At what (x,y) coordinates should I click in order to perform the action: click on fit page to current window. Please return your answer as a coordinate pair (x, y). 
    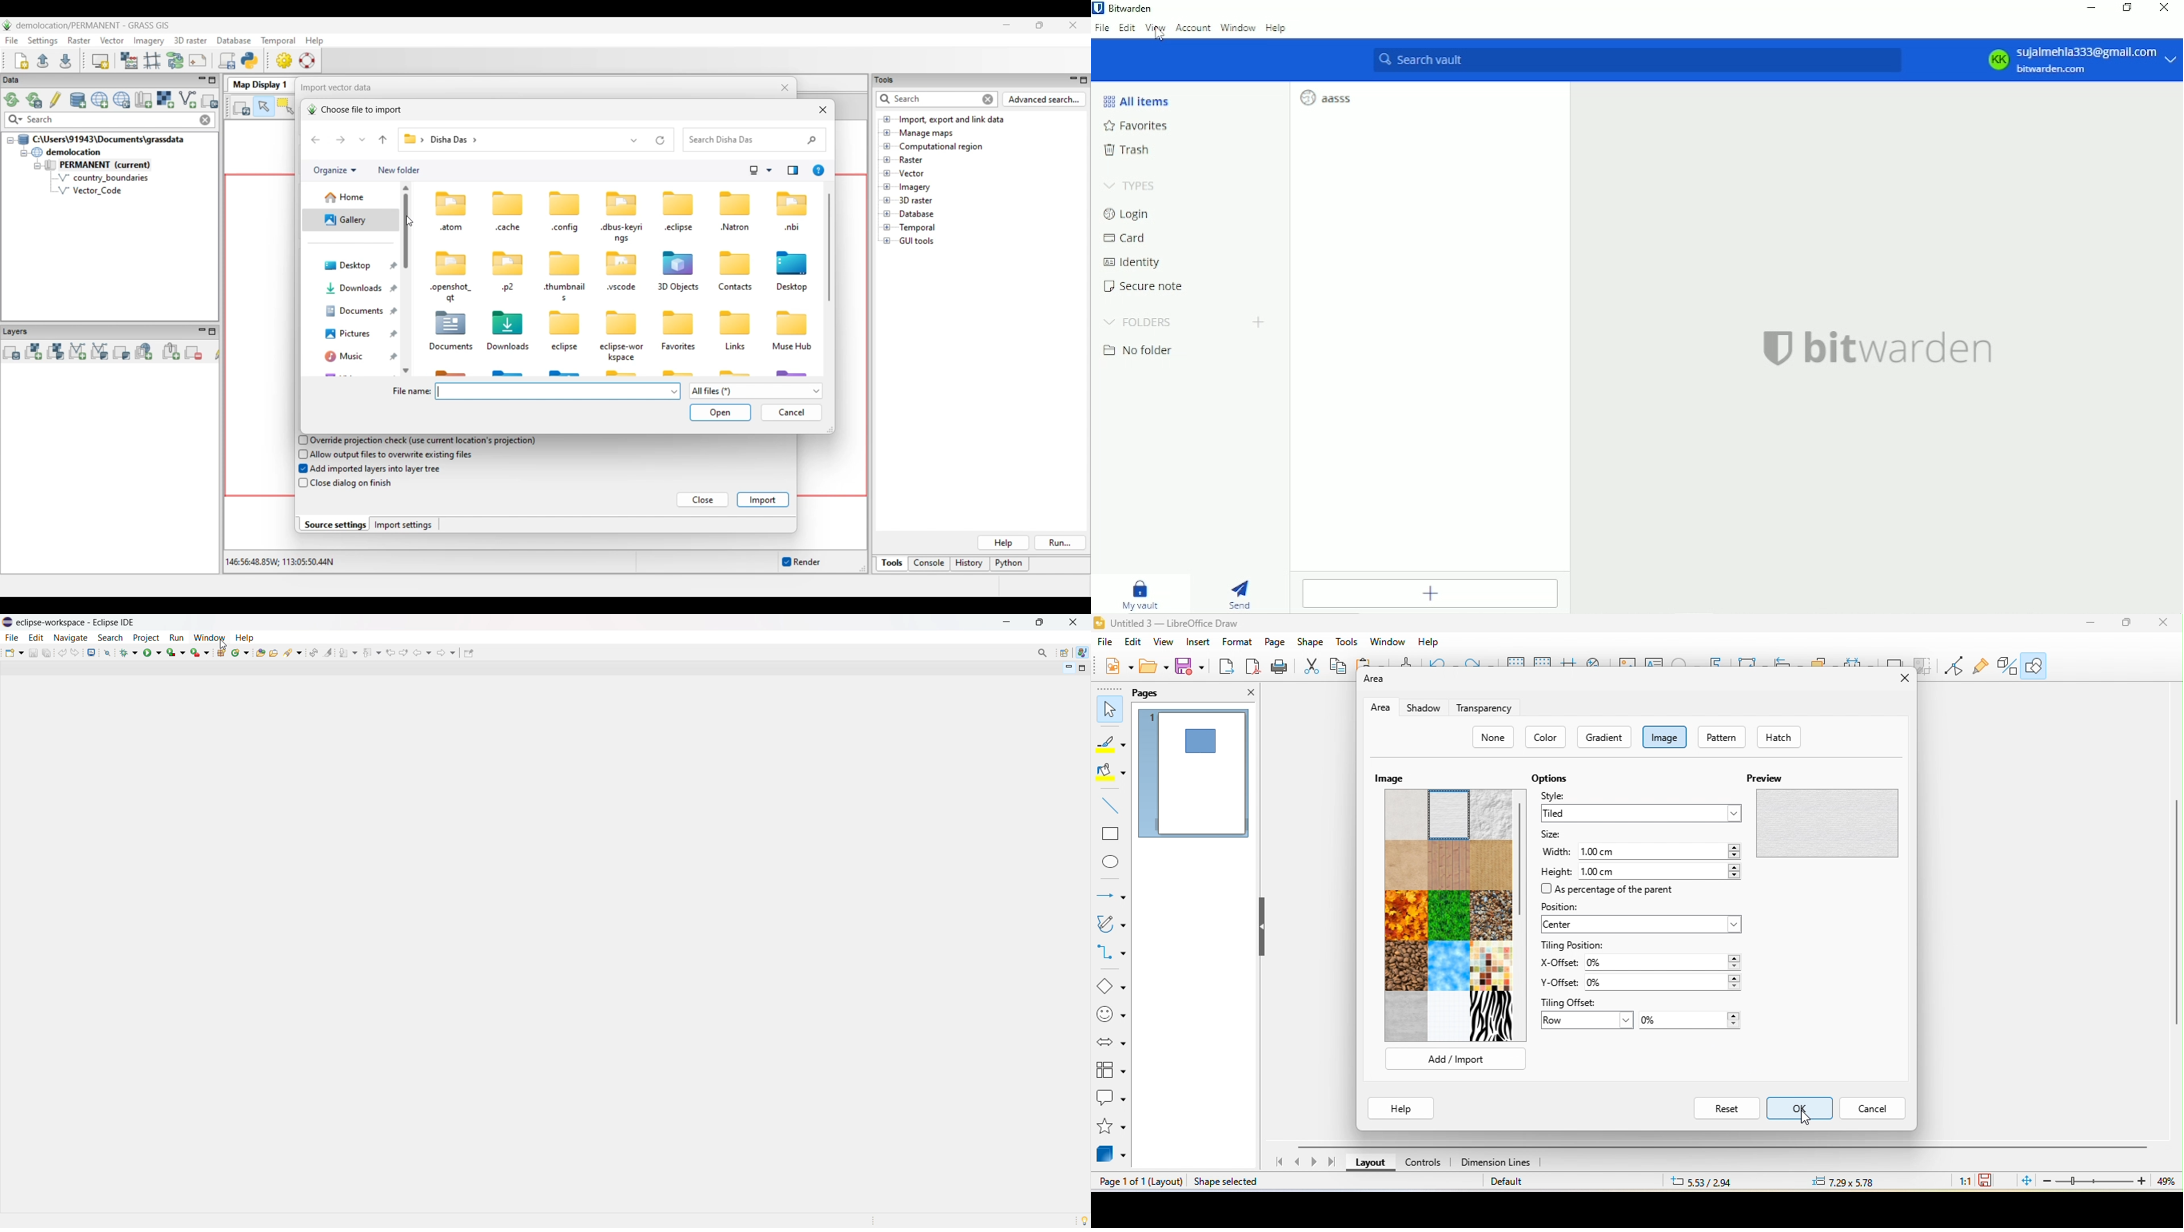
    Looking at the image, I should click on (2024, 1182).